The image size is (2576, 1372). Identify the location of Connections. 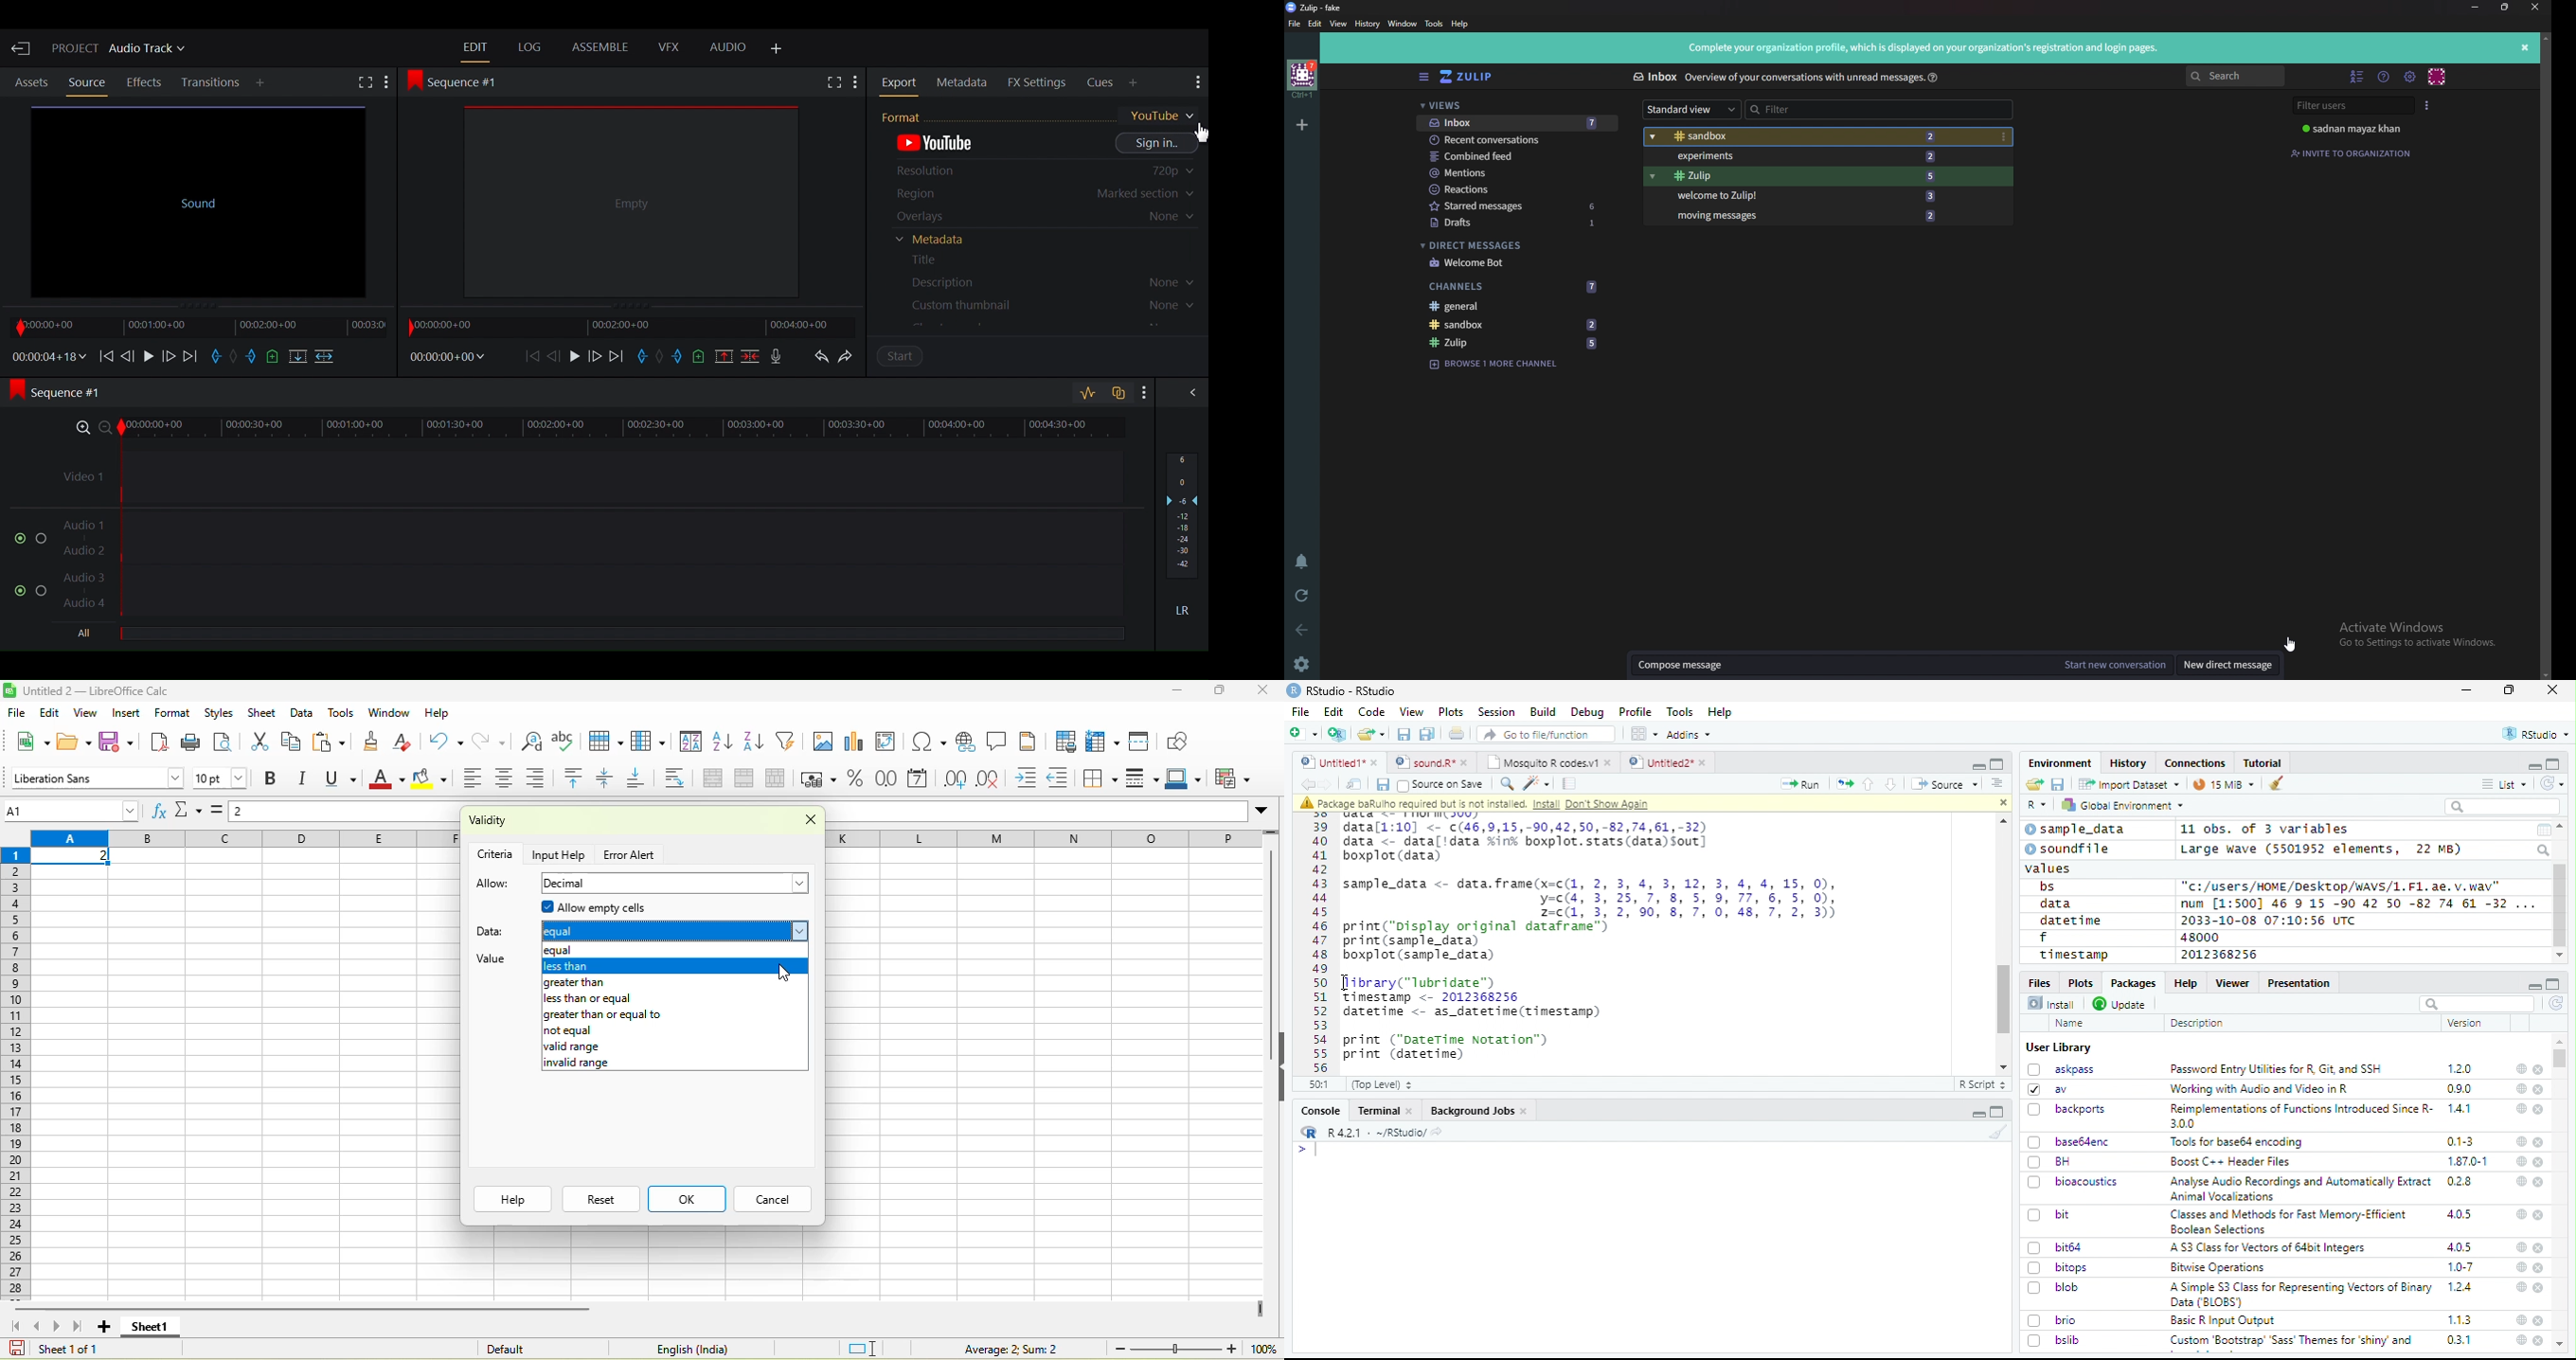
(2194, 763).